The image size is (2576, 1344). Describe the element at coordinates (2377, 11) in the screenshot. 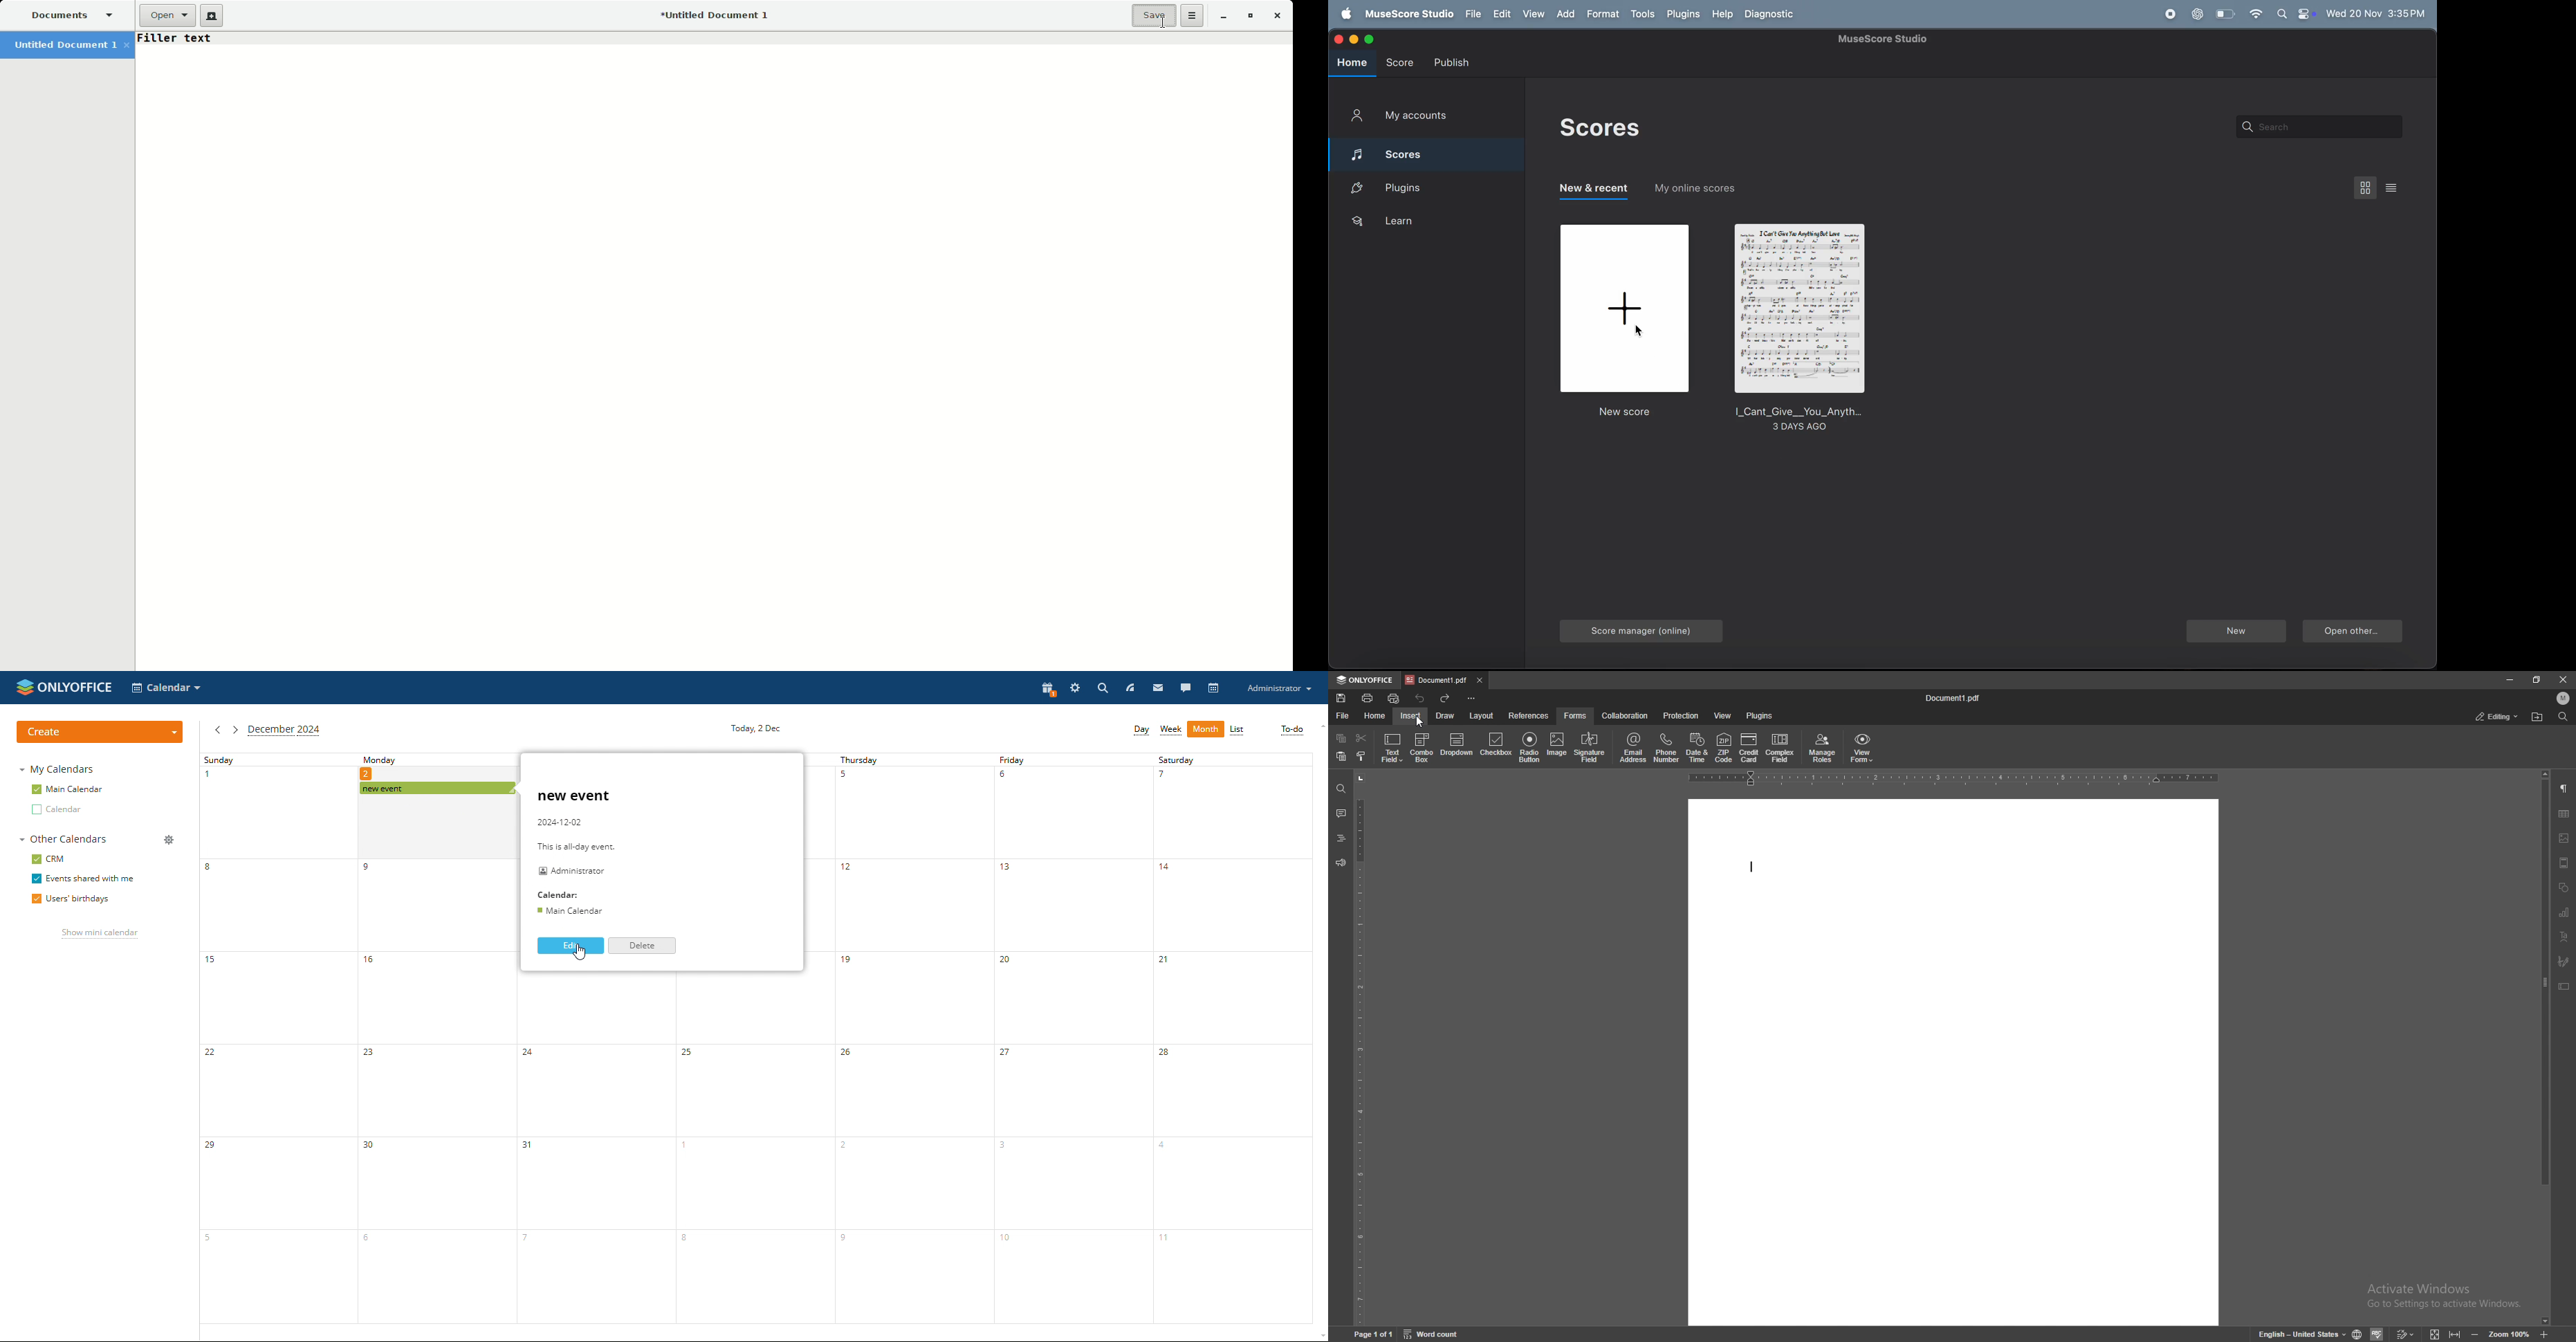

I see `date and time` at that location.